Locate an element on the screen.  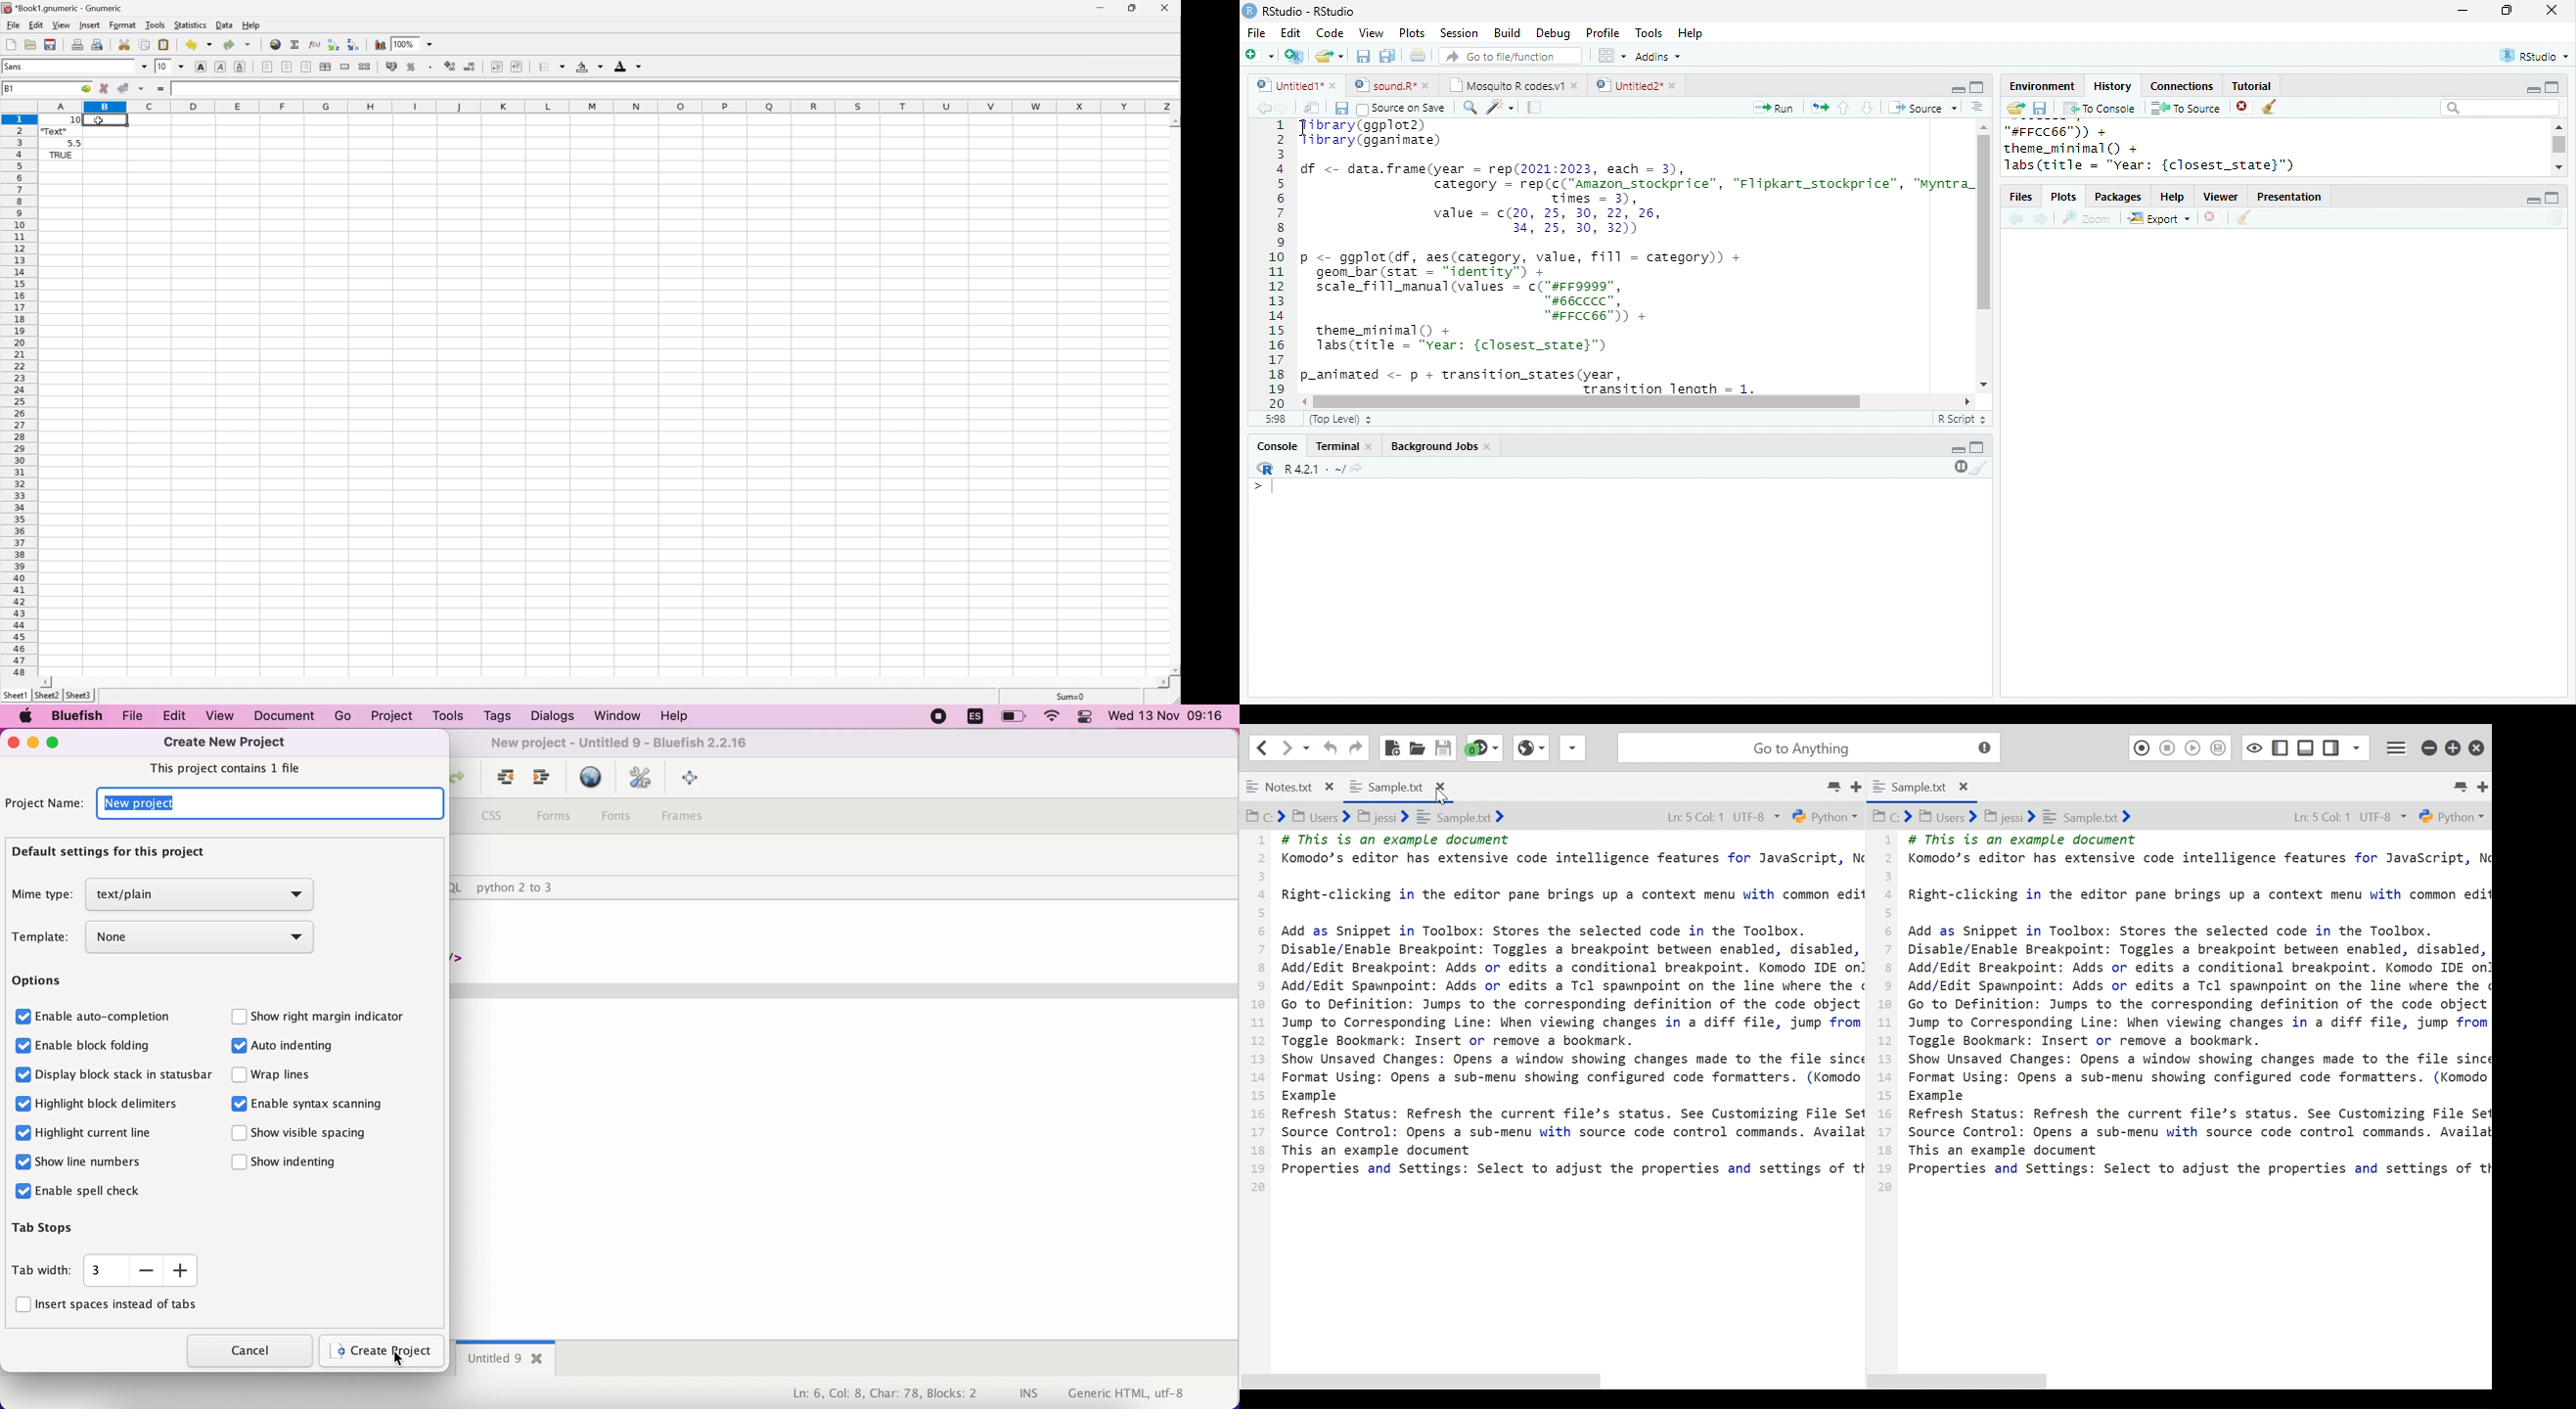
language is located at coordinates (970, 719).